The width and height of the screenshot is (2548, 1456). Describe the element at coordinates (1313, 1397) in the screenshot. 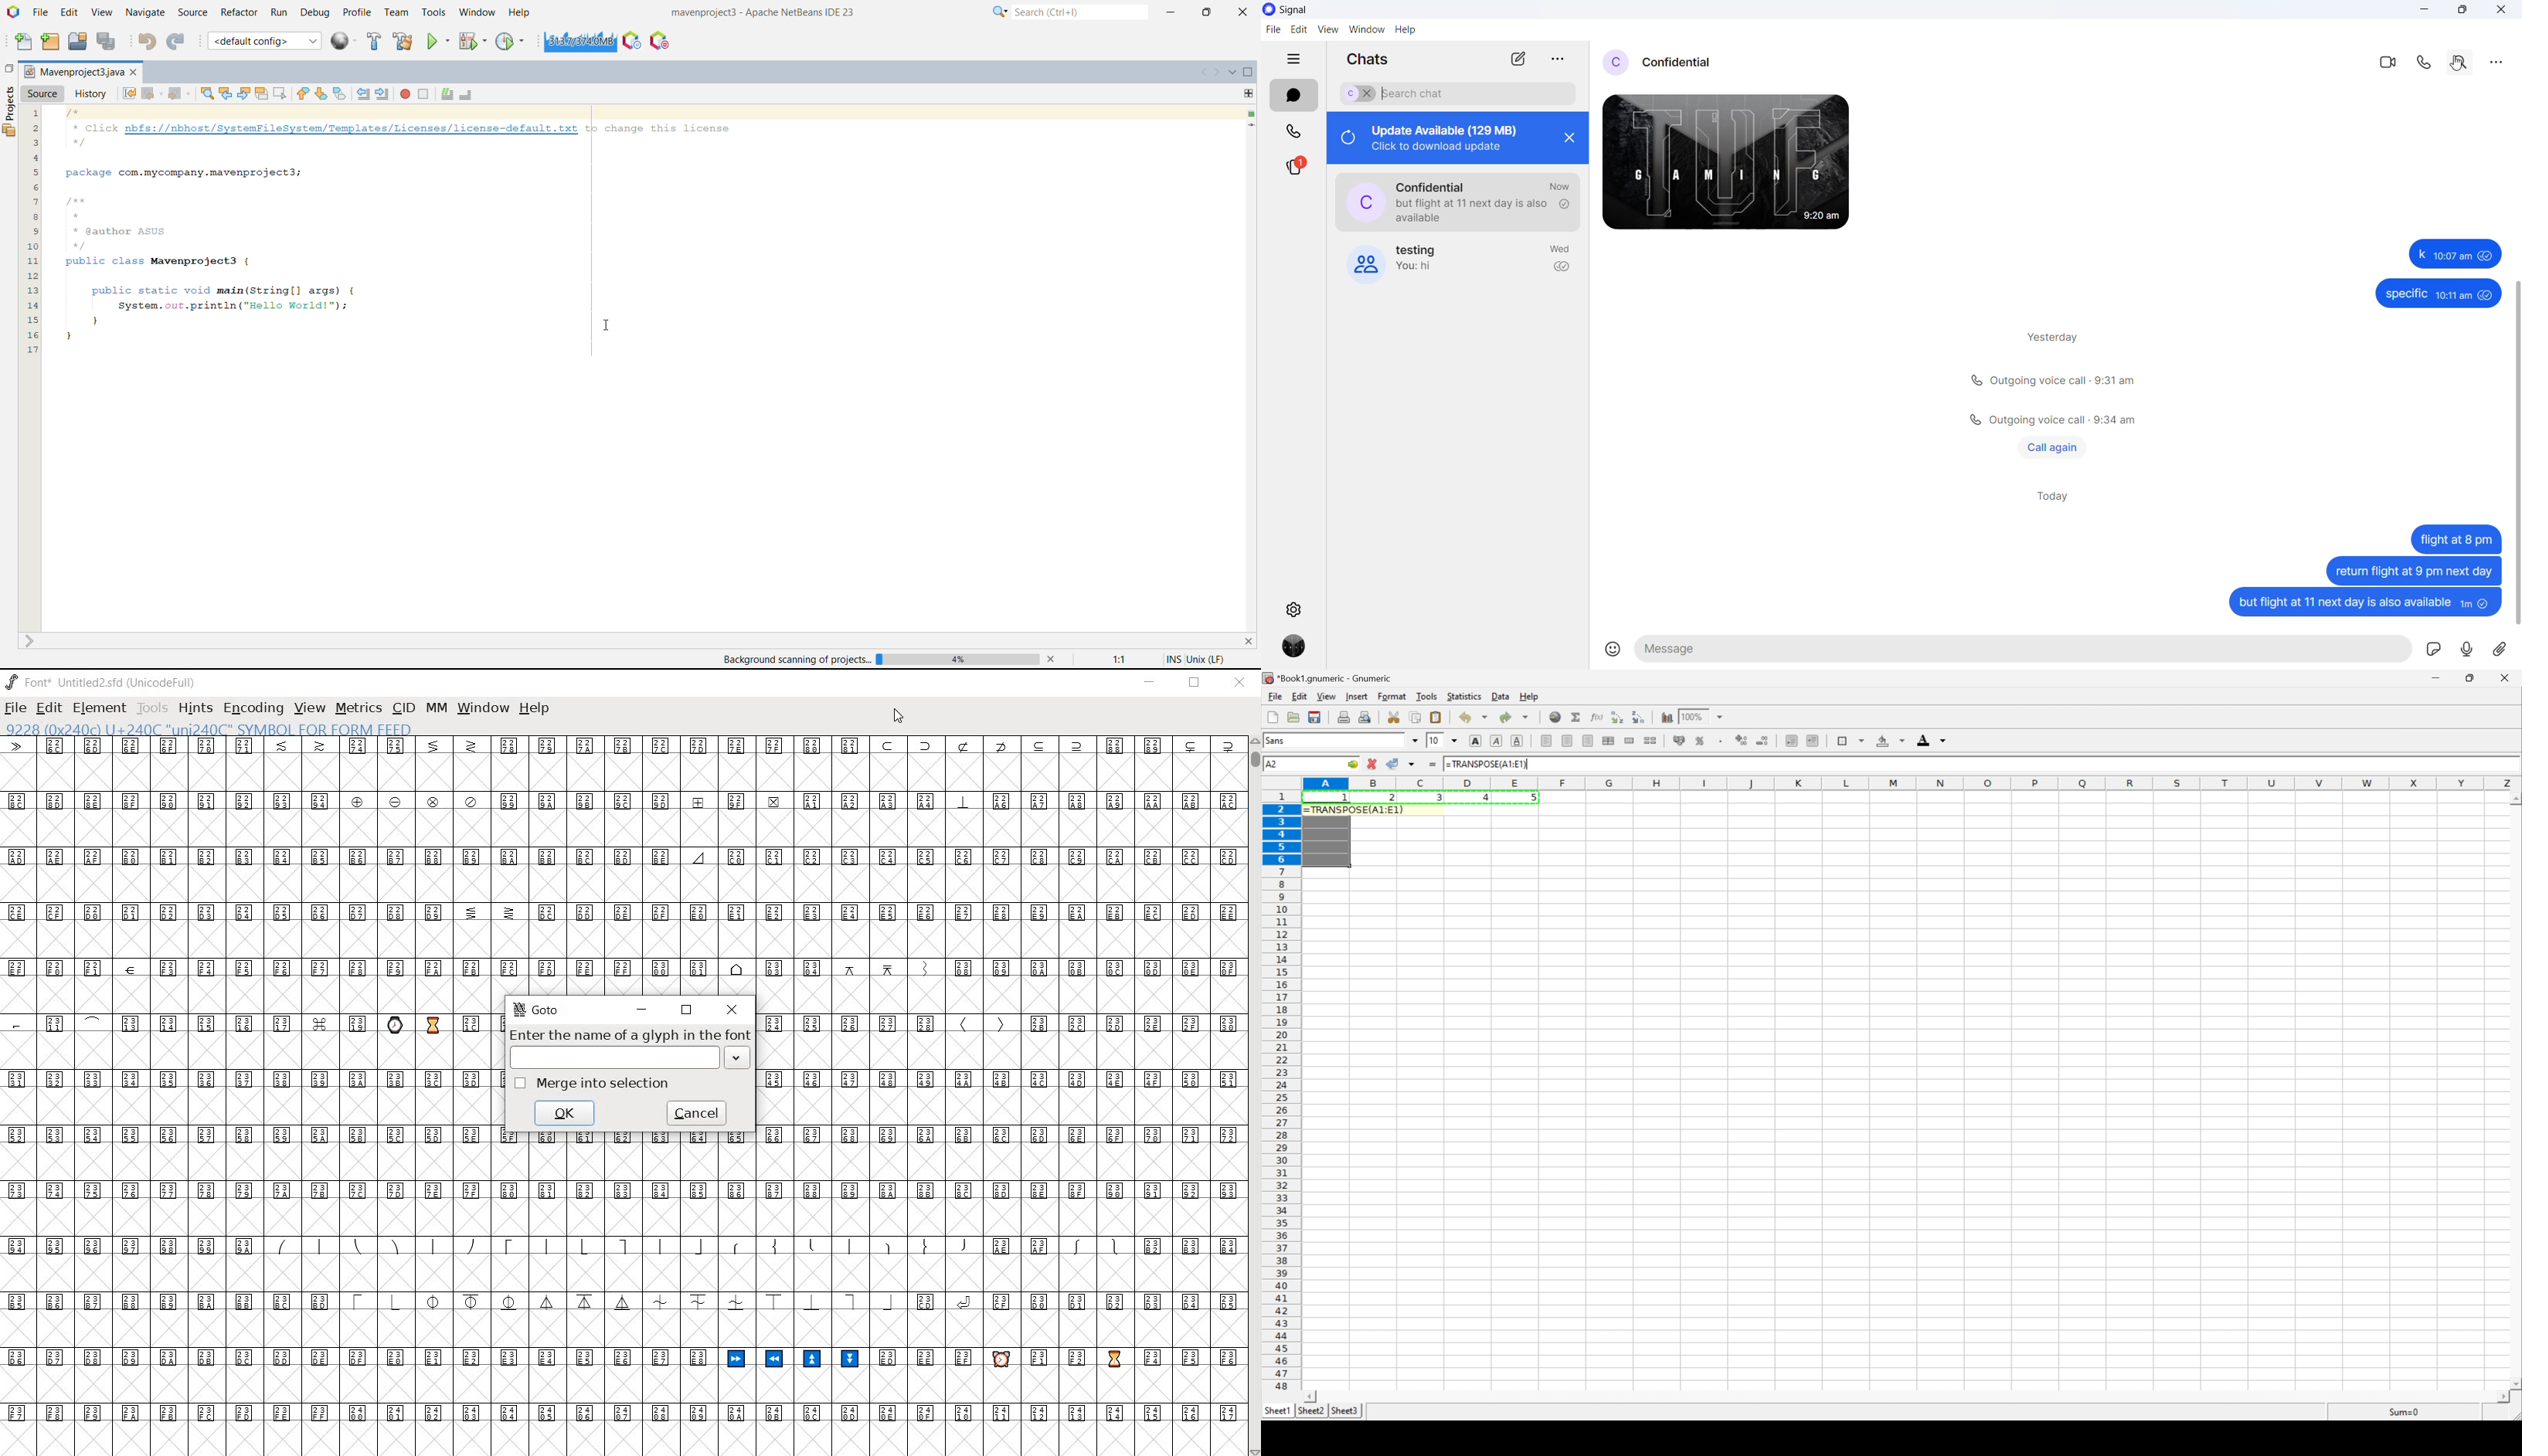

I see `scroll left` at that location.